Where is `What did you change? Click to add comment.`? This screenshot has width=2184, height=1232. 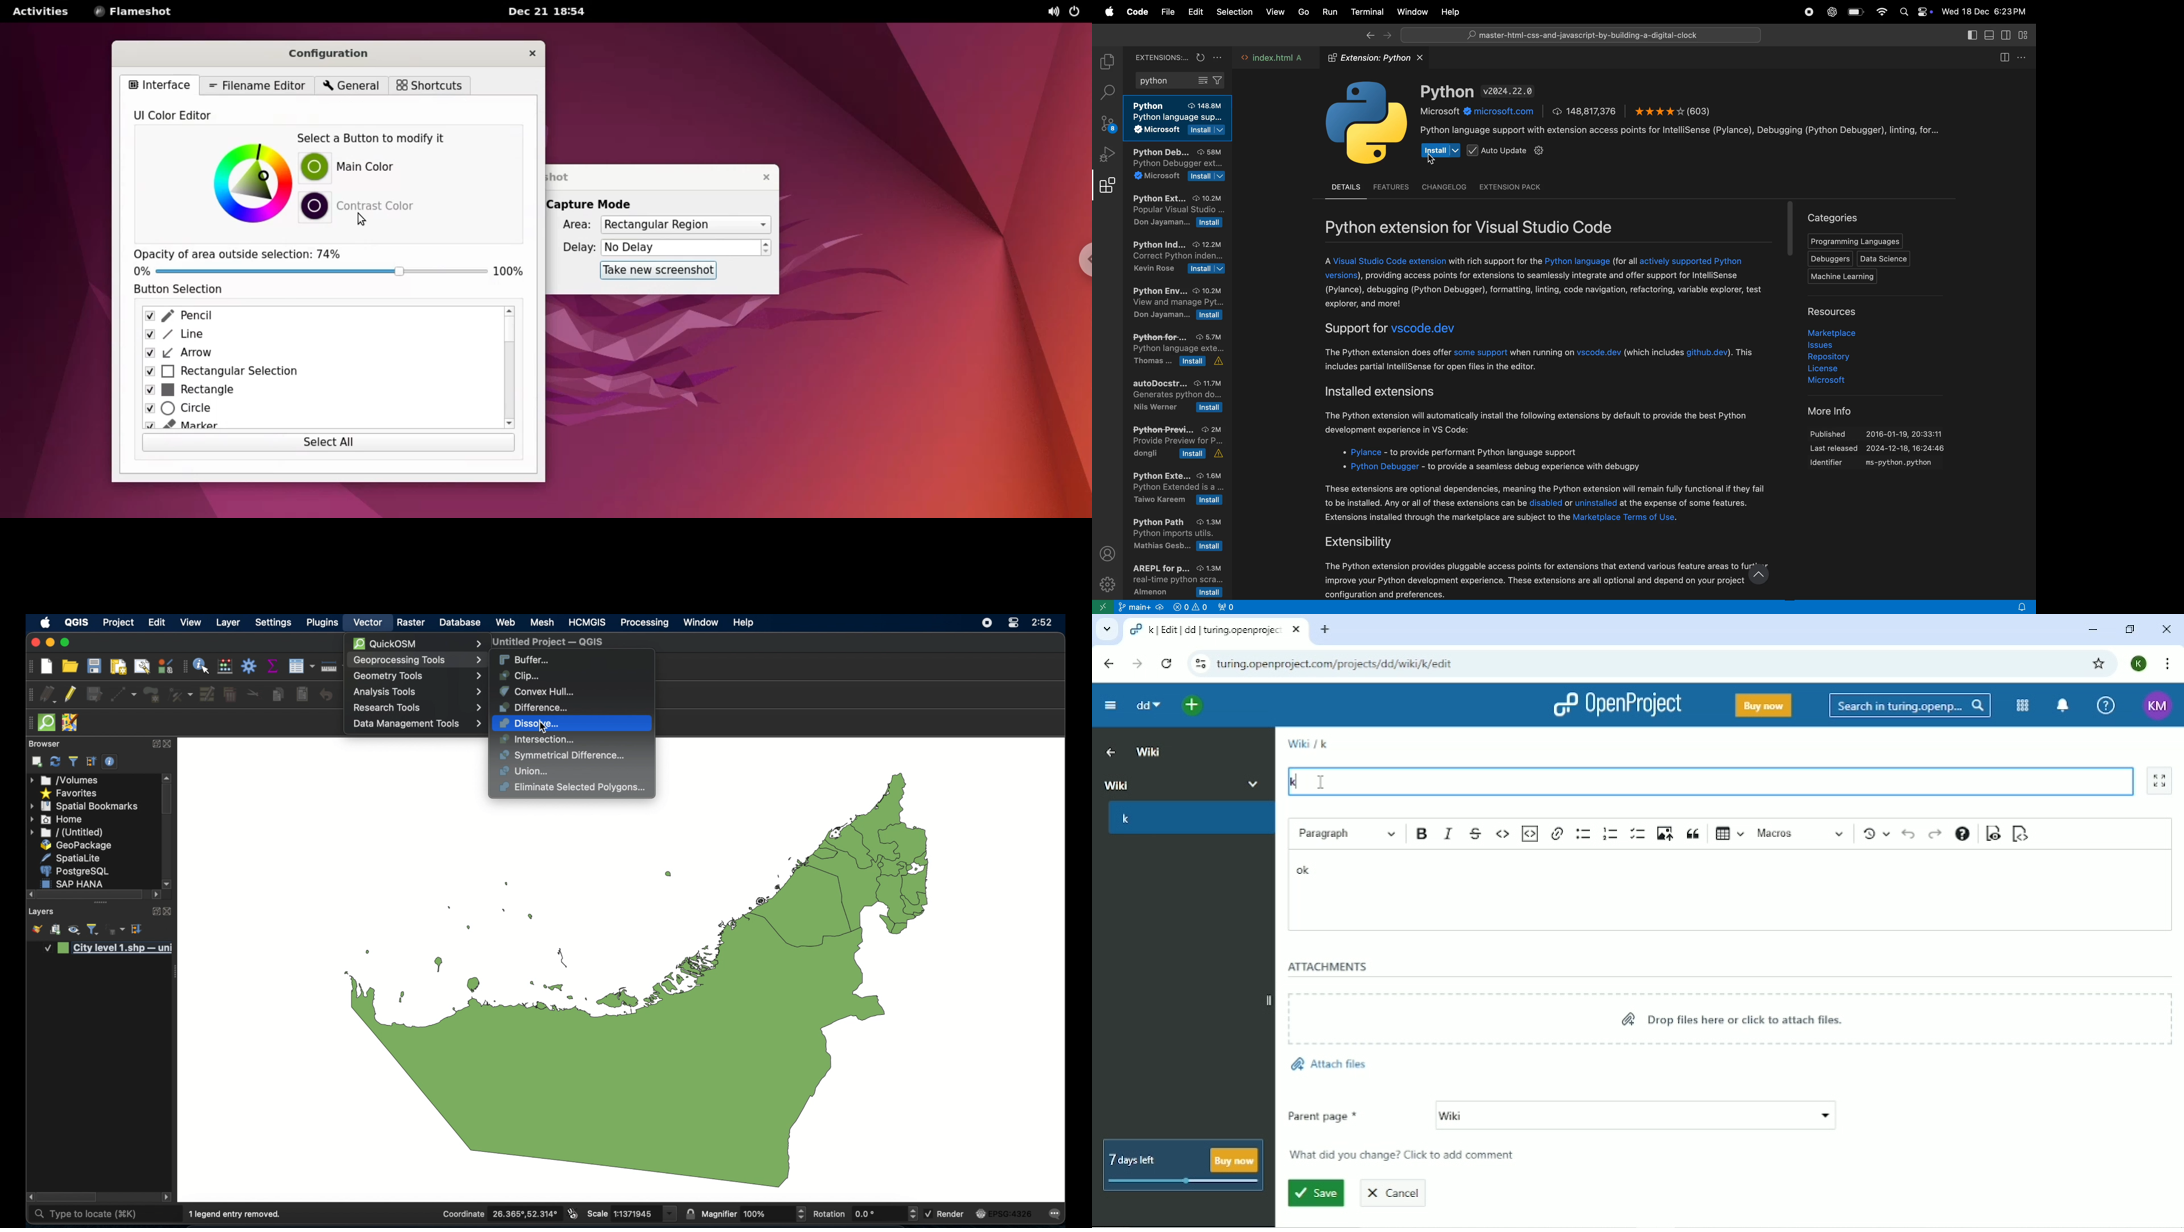 What did you change? Click to add comment. is located at coordinates (1409, 1156).